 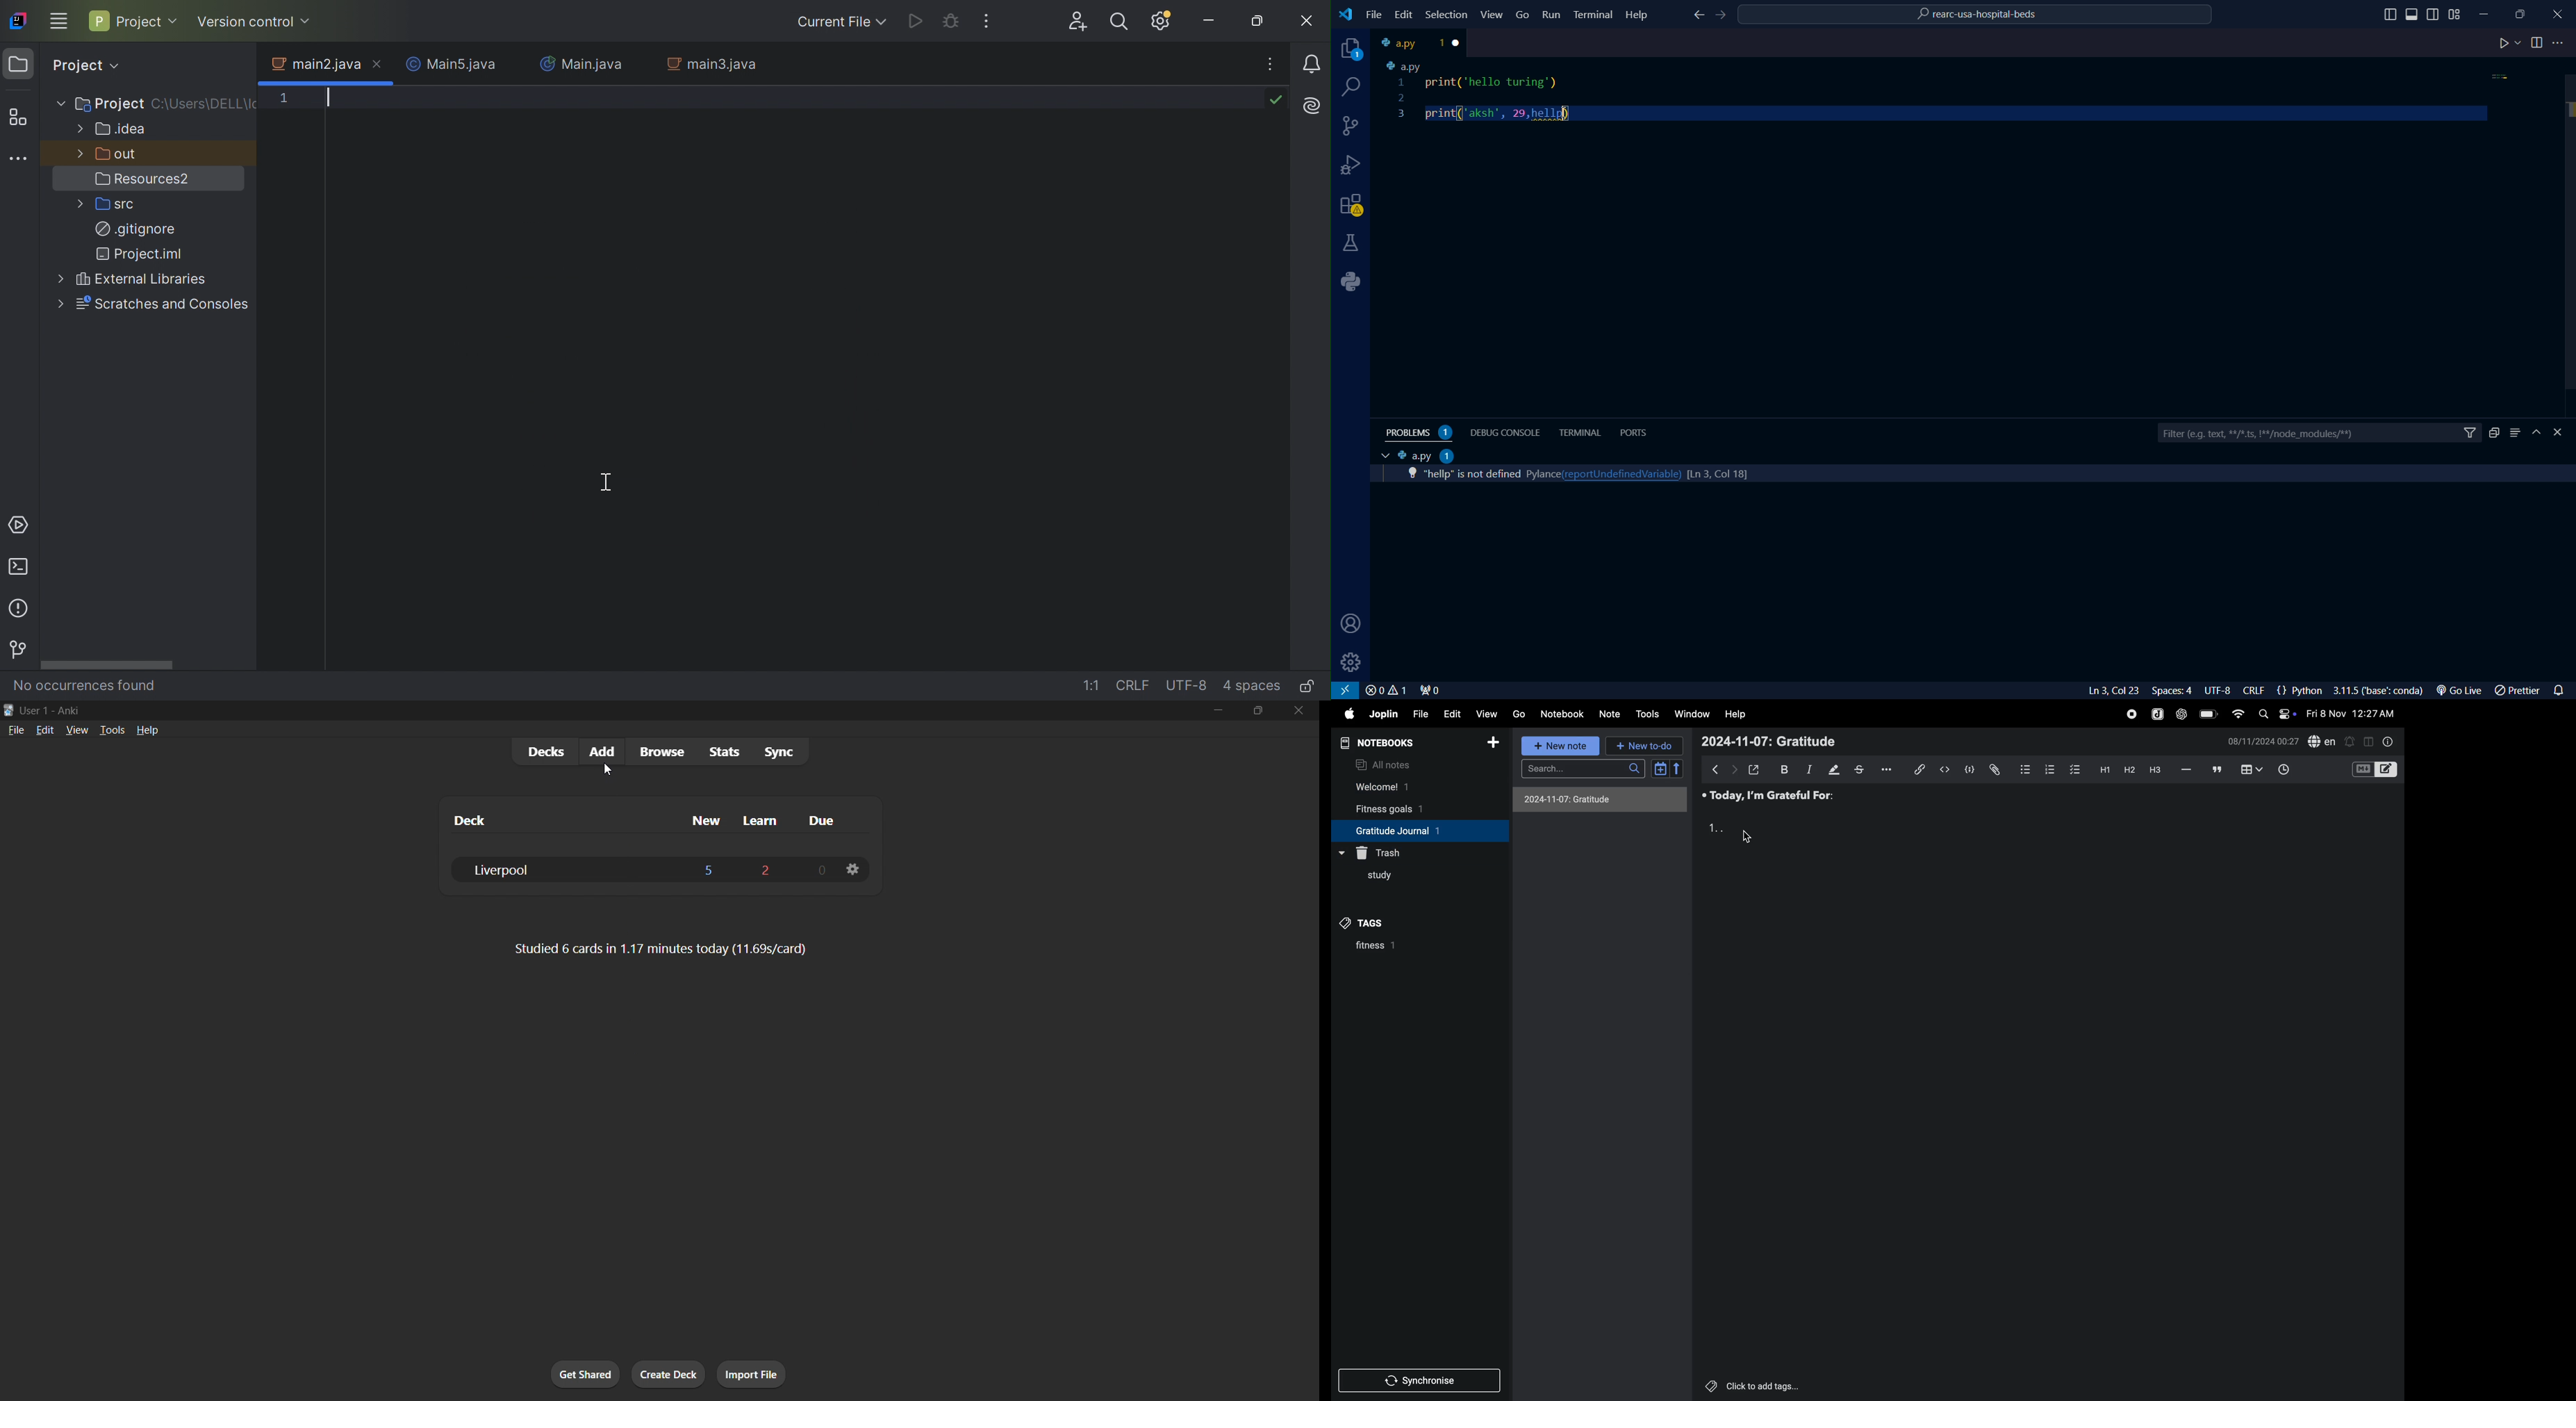 What do you see at coordinates (759, 818) in the screenshot?
I see `learn cards column` at bounding box center [759, 818].